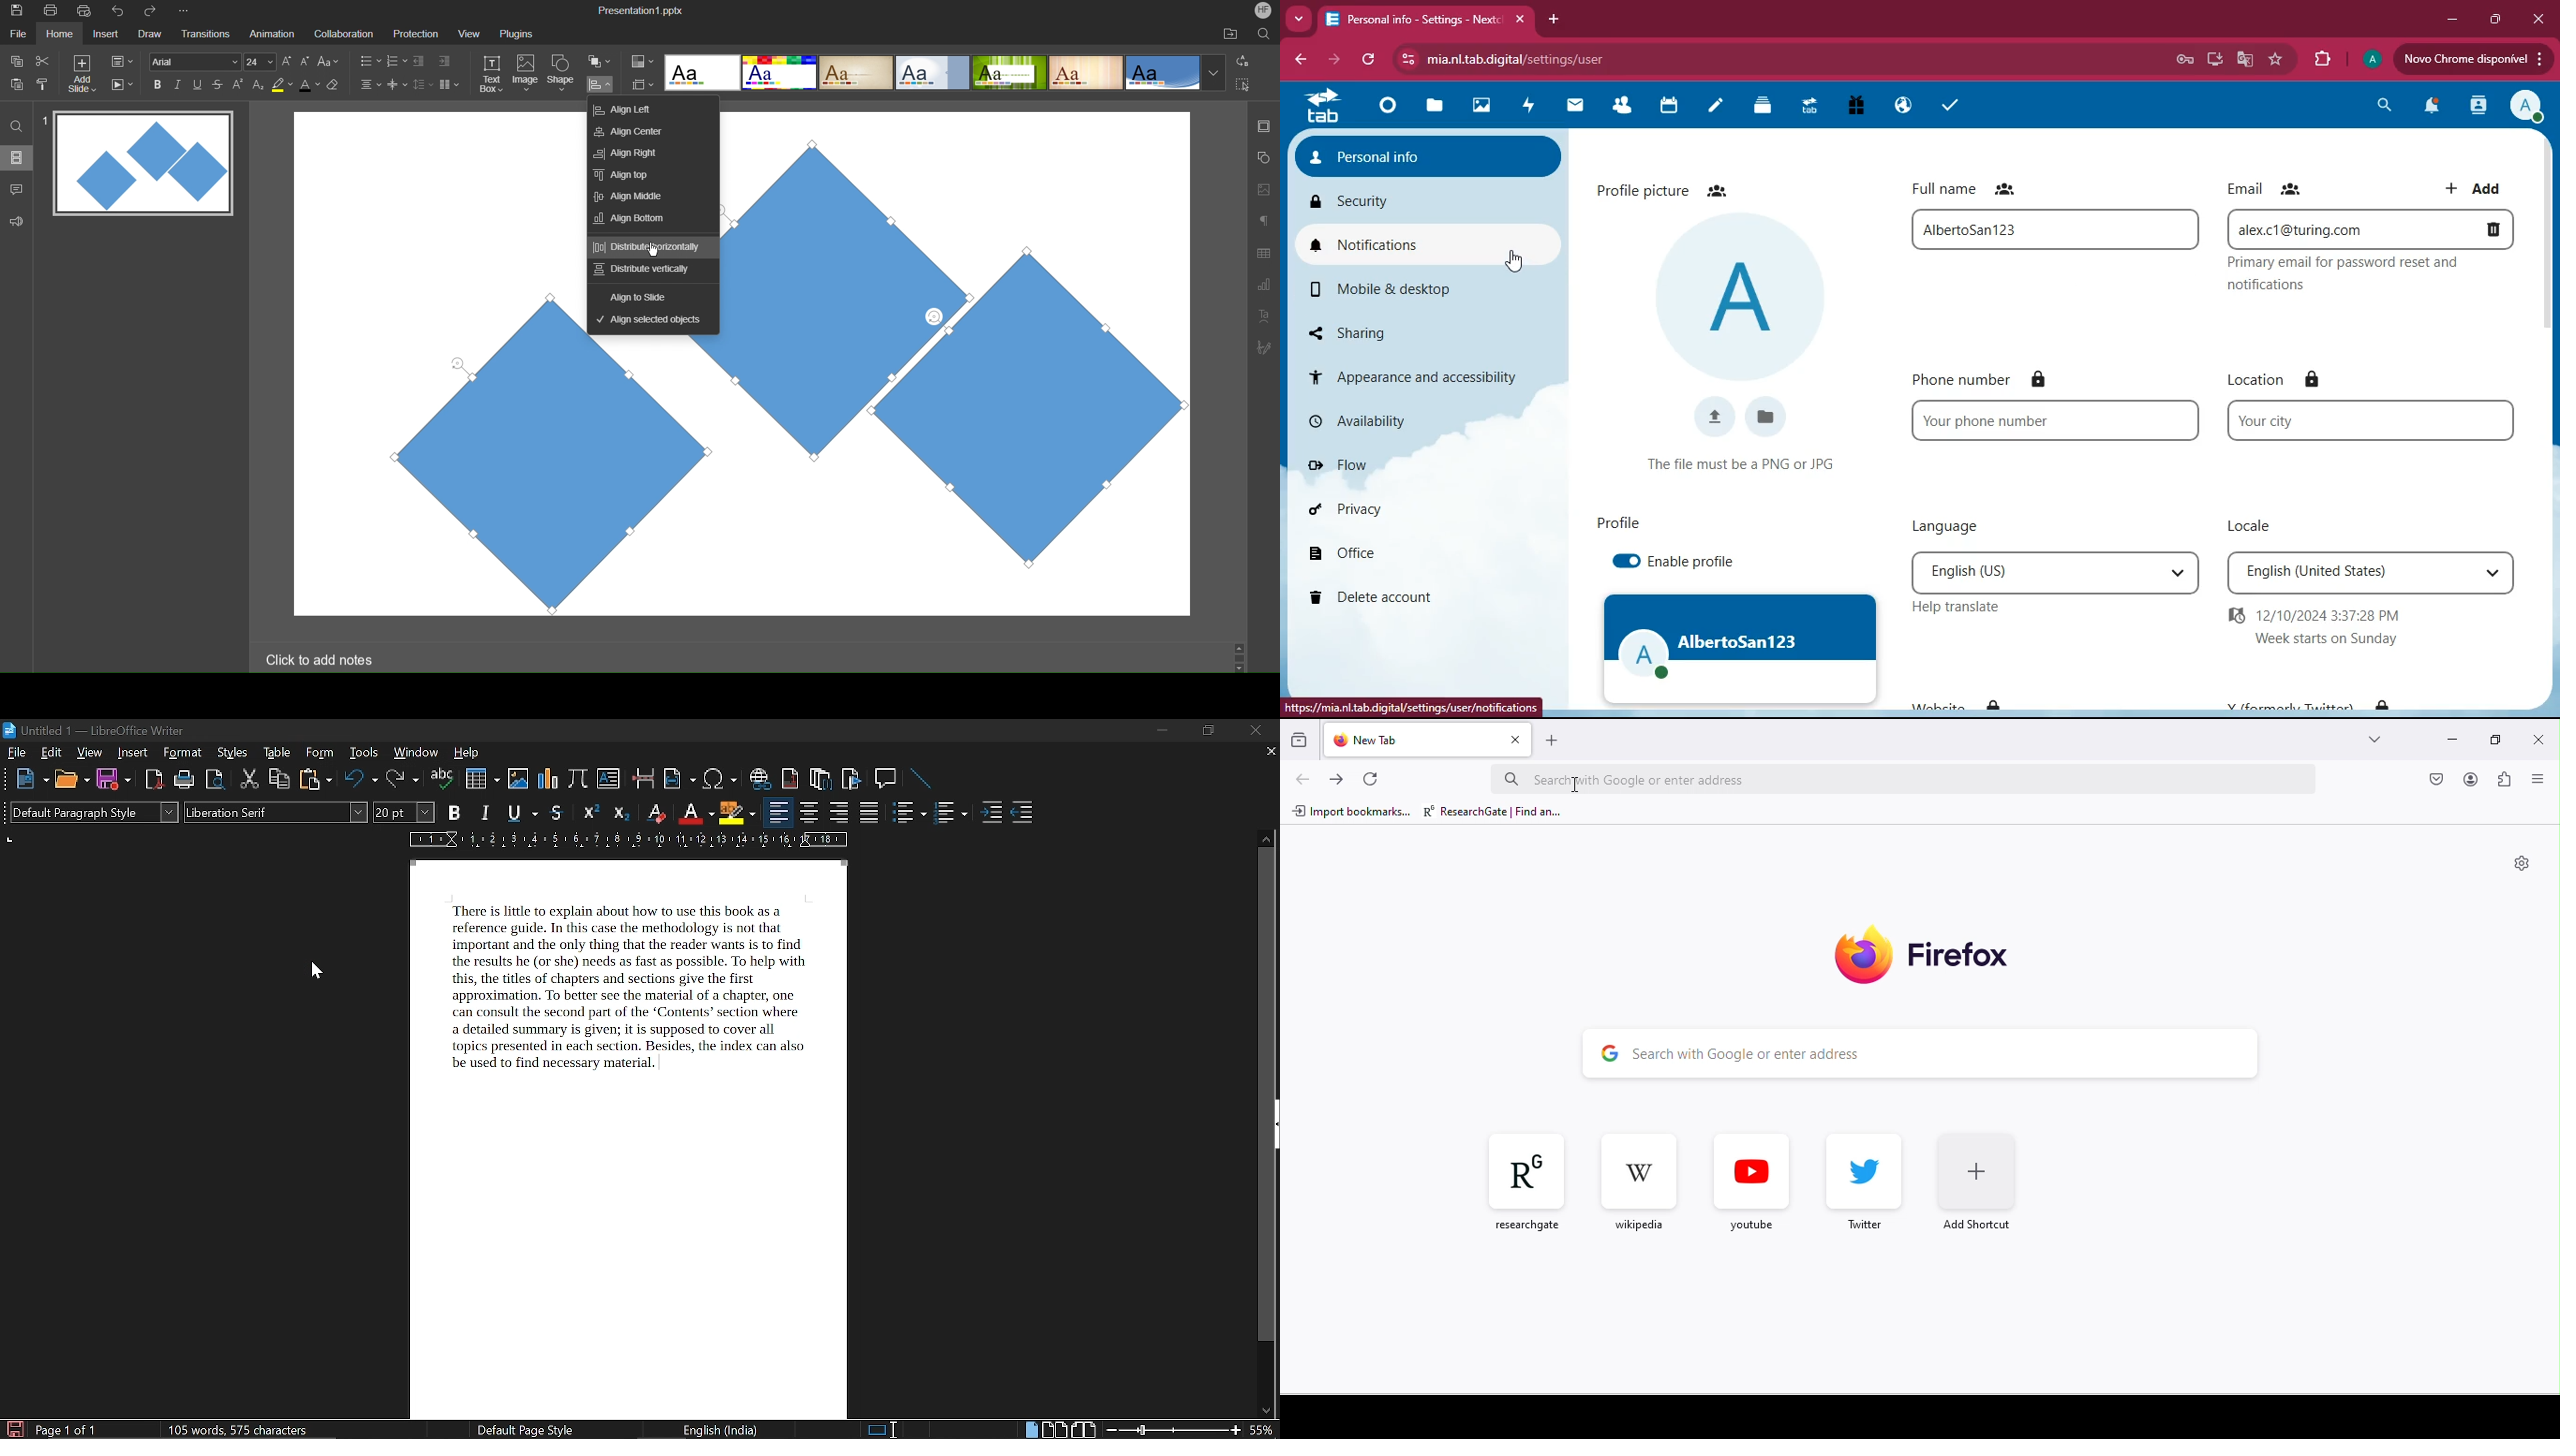 The width and height of the screenshot is (2576, 1456). Describe the element at coordinates (14, 1428) in the screenshot. I see `save` at that location.